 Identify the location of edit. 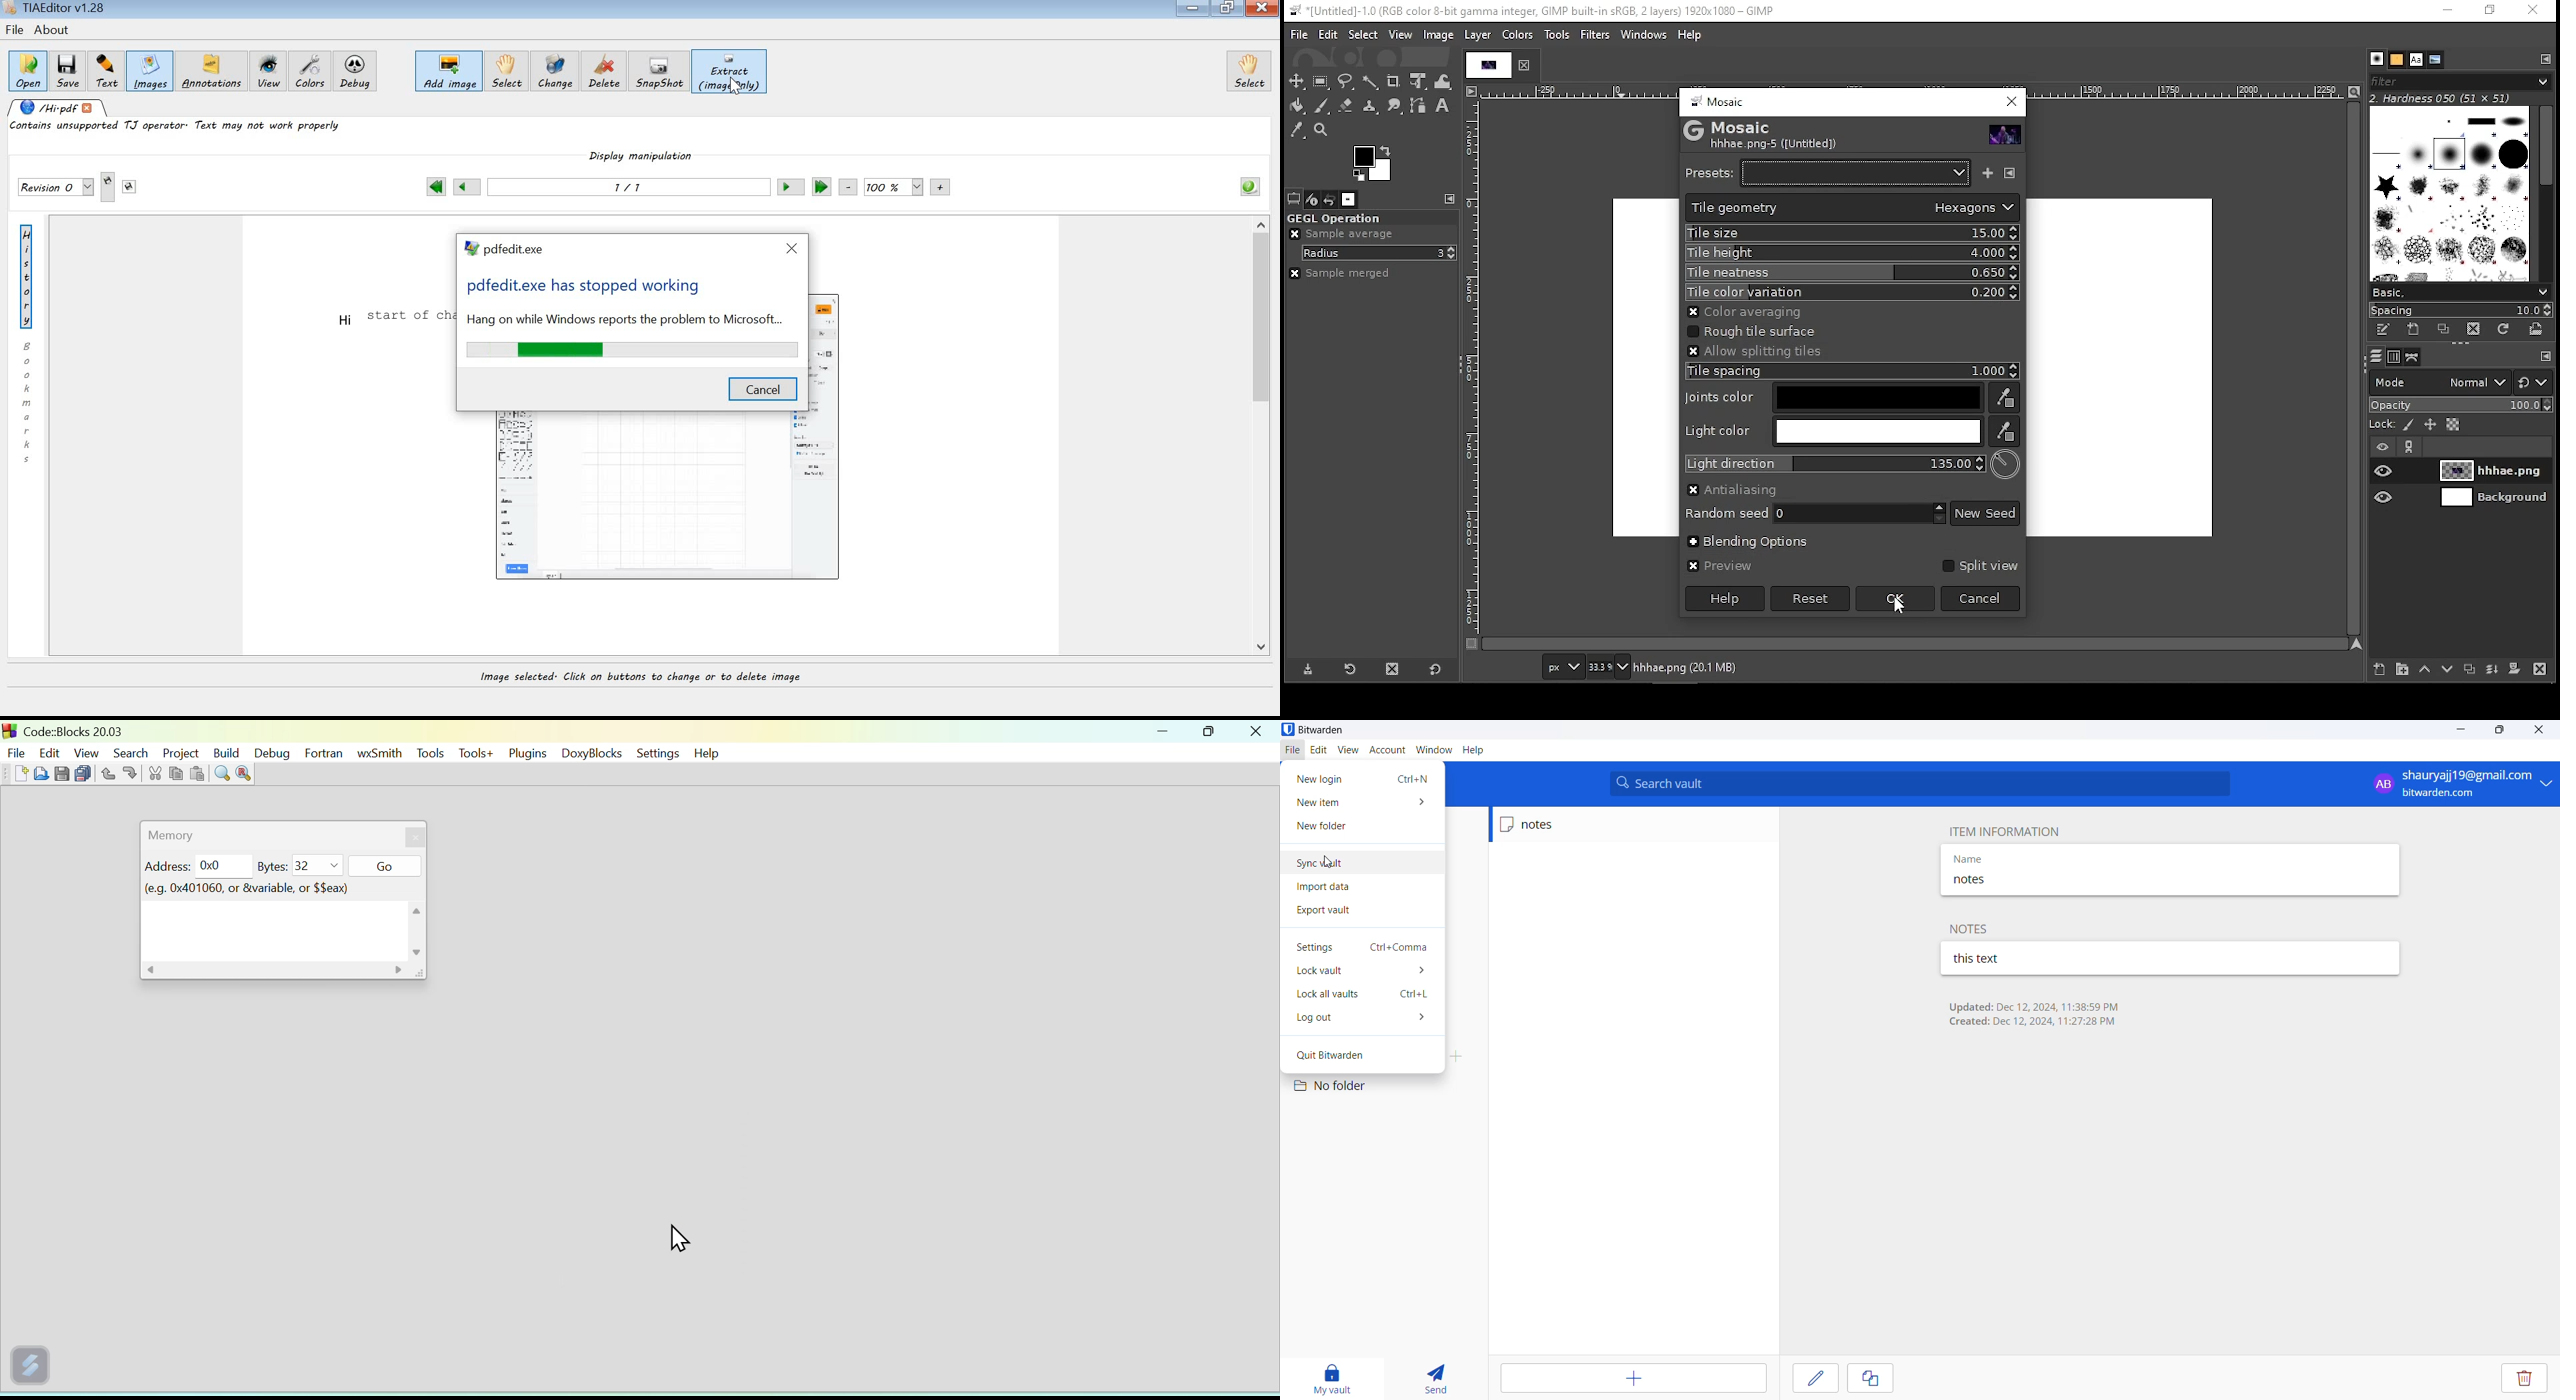
(1815, 1377).